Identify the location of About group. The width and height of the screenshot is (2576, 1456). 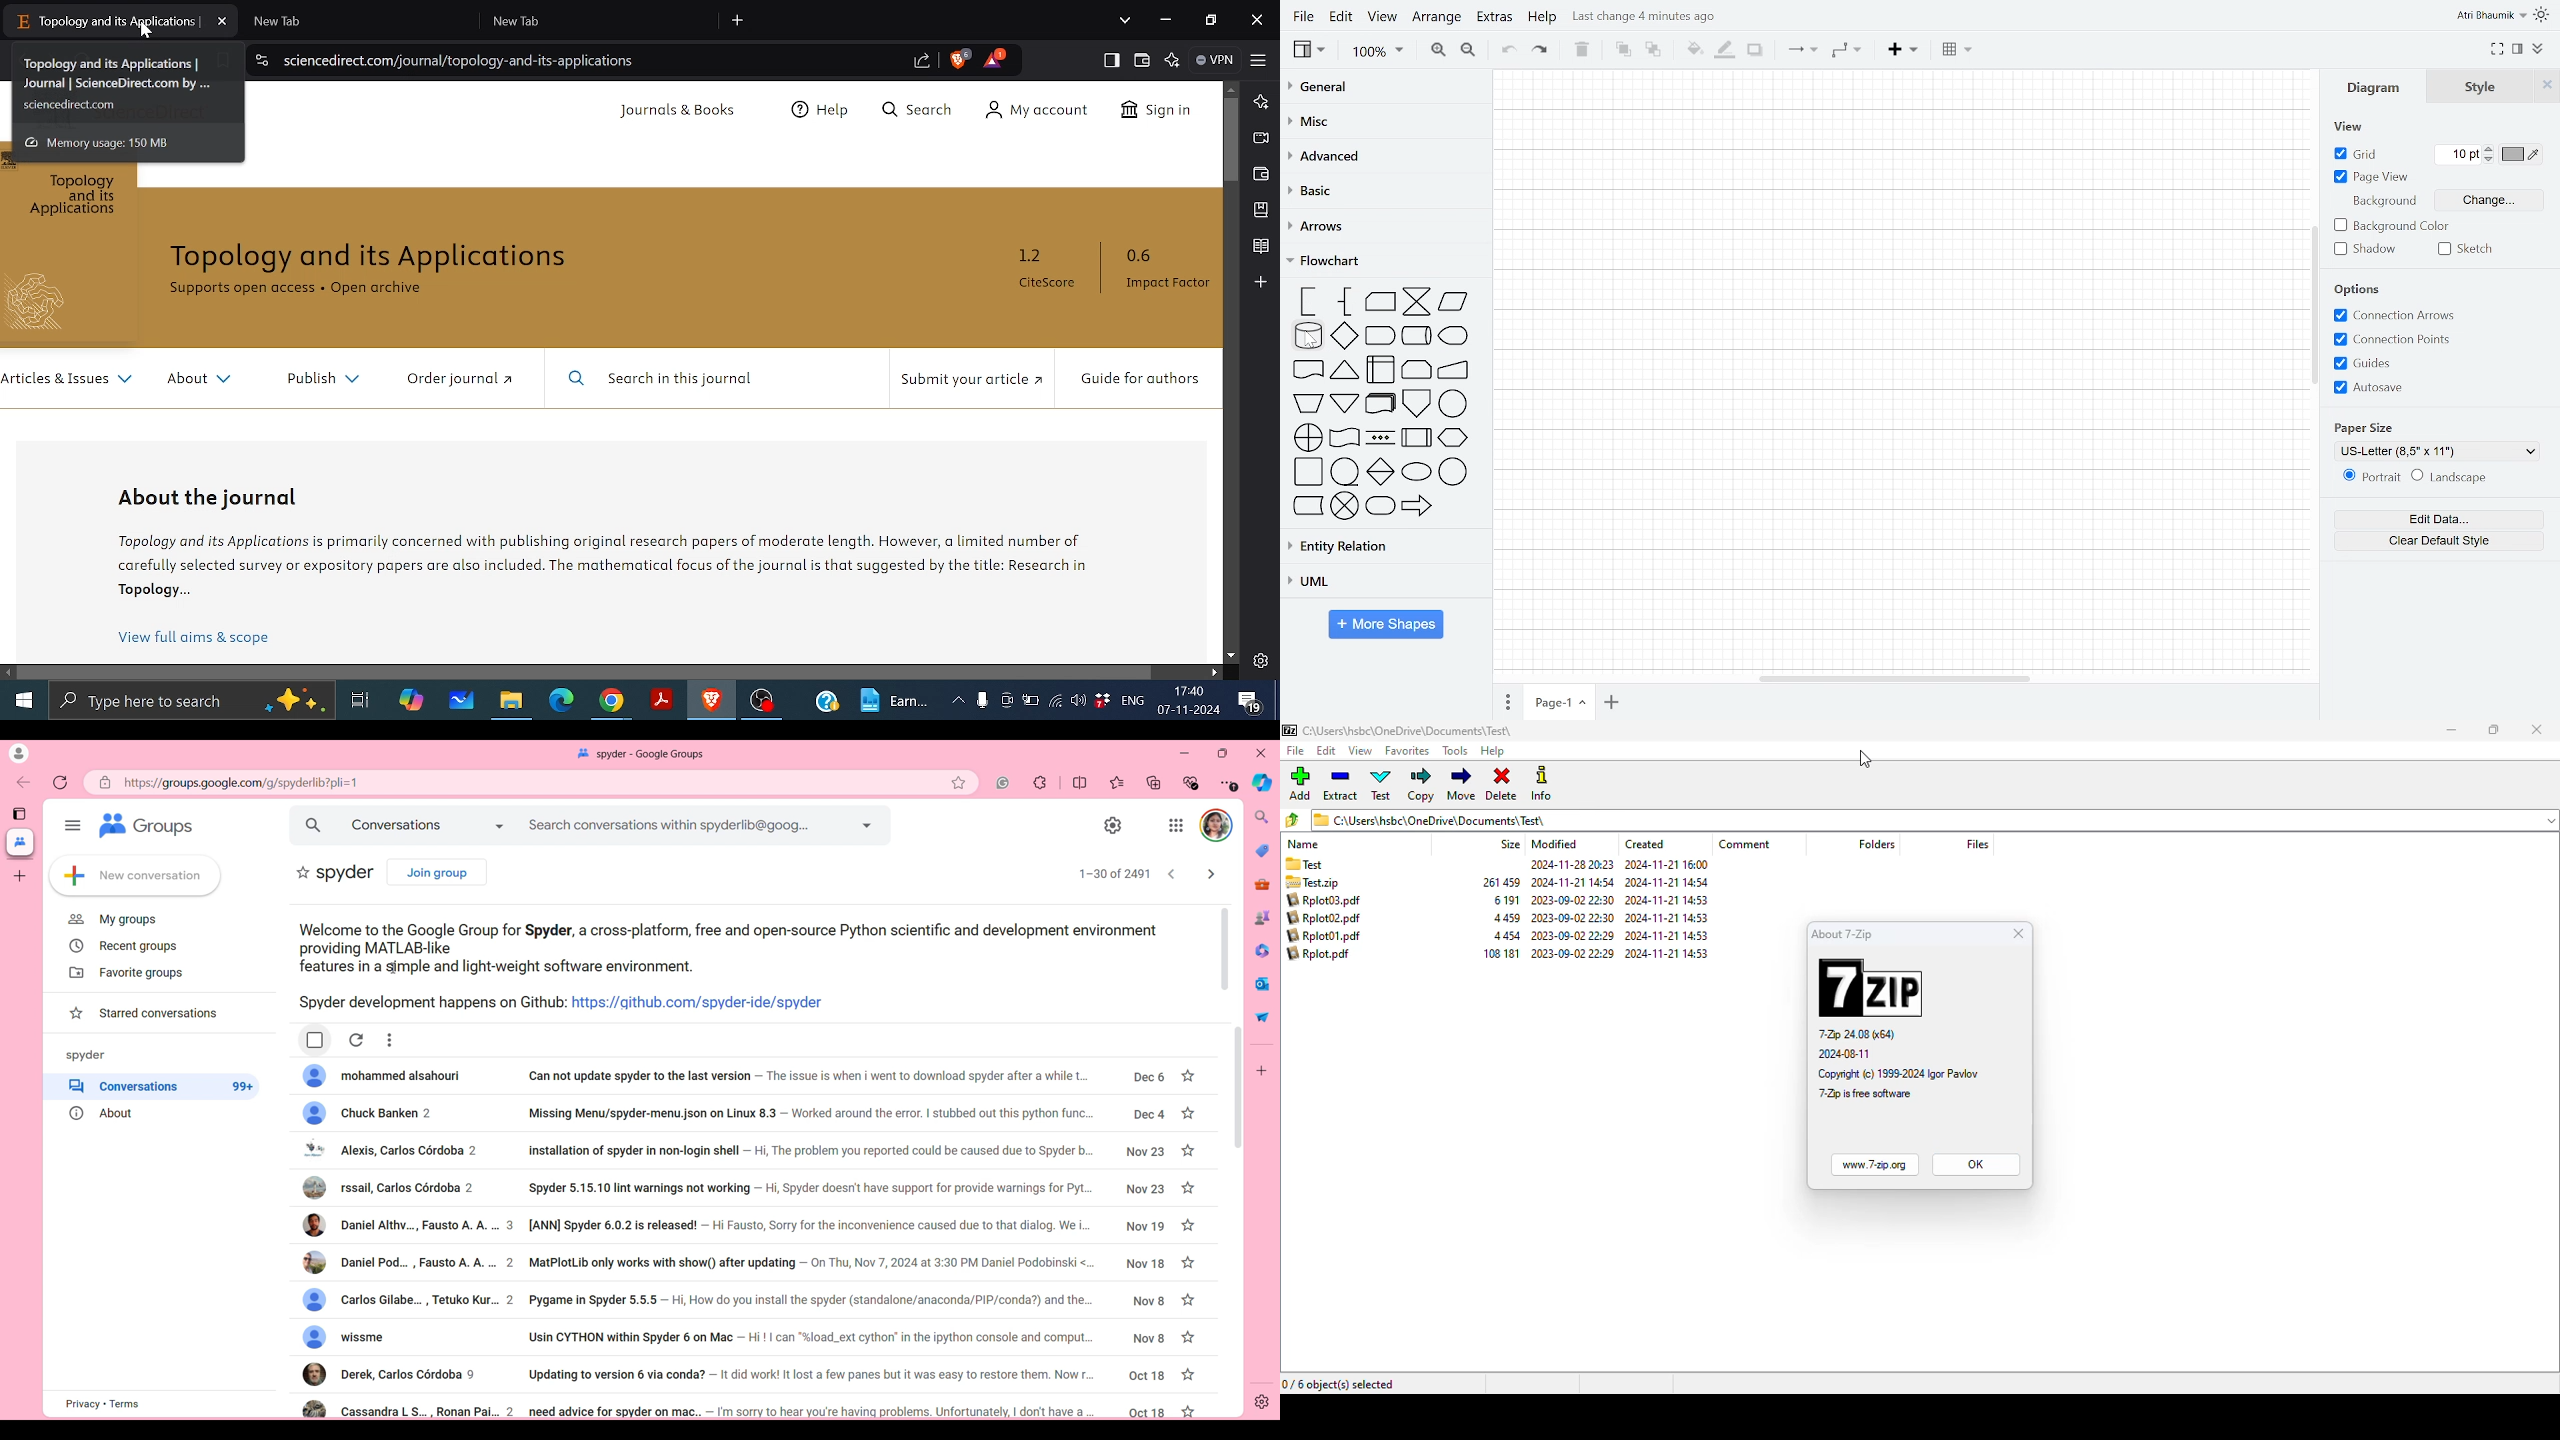
(159, 1113).